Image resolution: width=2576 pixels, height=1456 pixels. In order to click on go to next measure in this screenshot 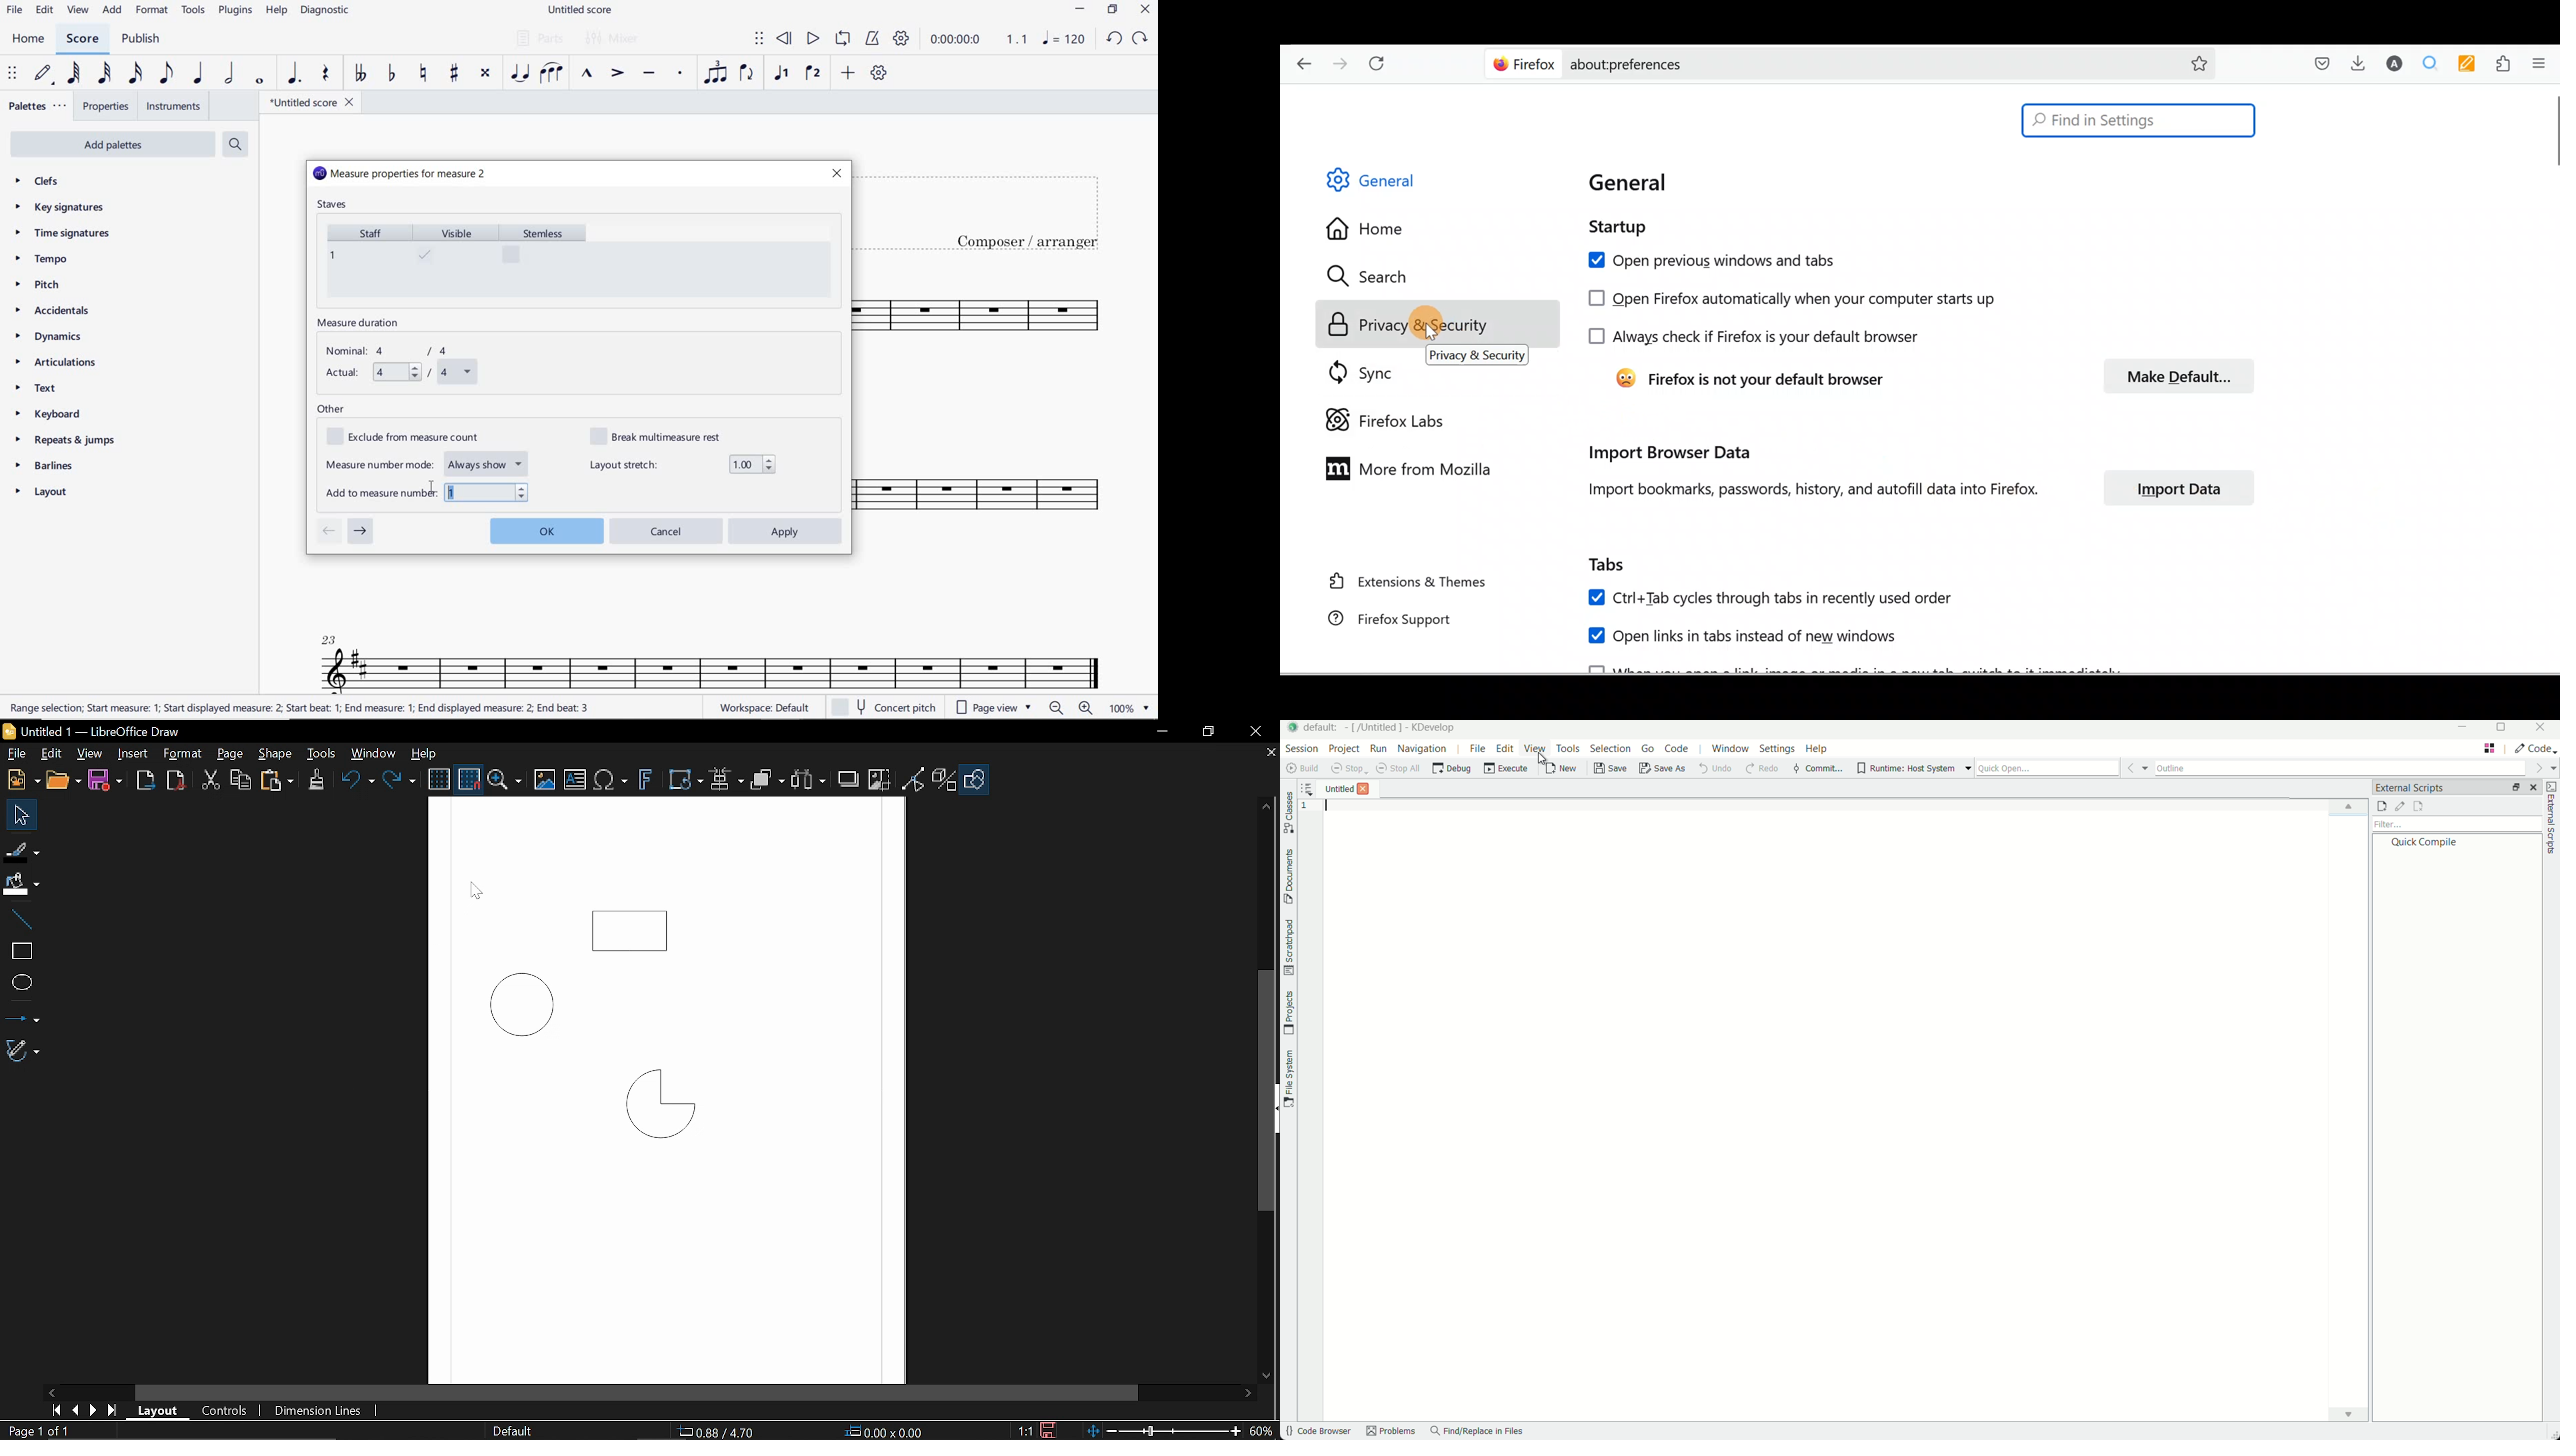, I will do `click(361, 532)`.